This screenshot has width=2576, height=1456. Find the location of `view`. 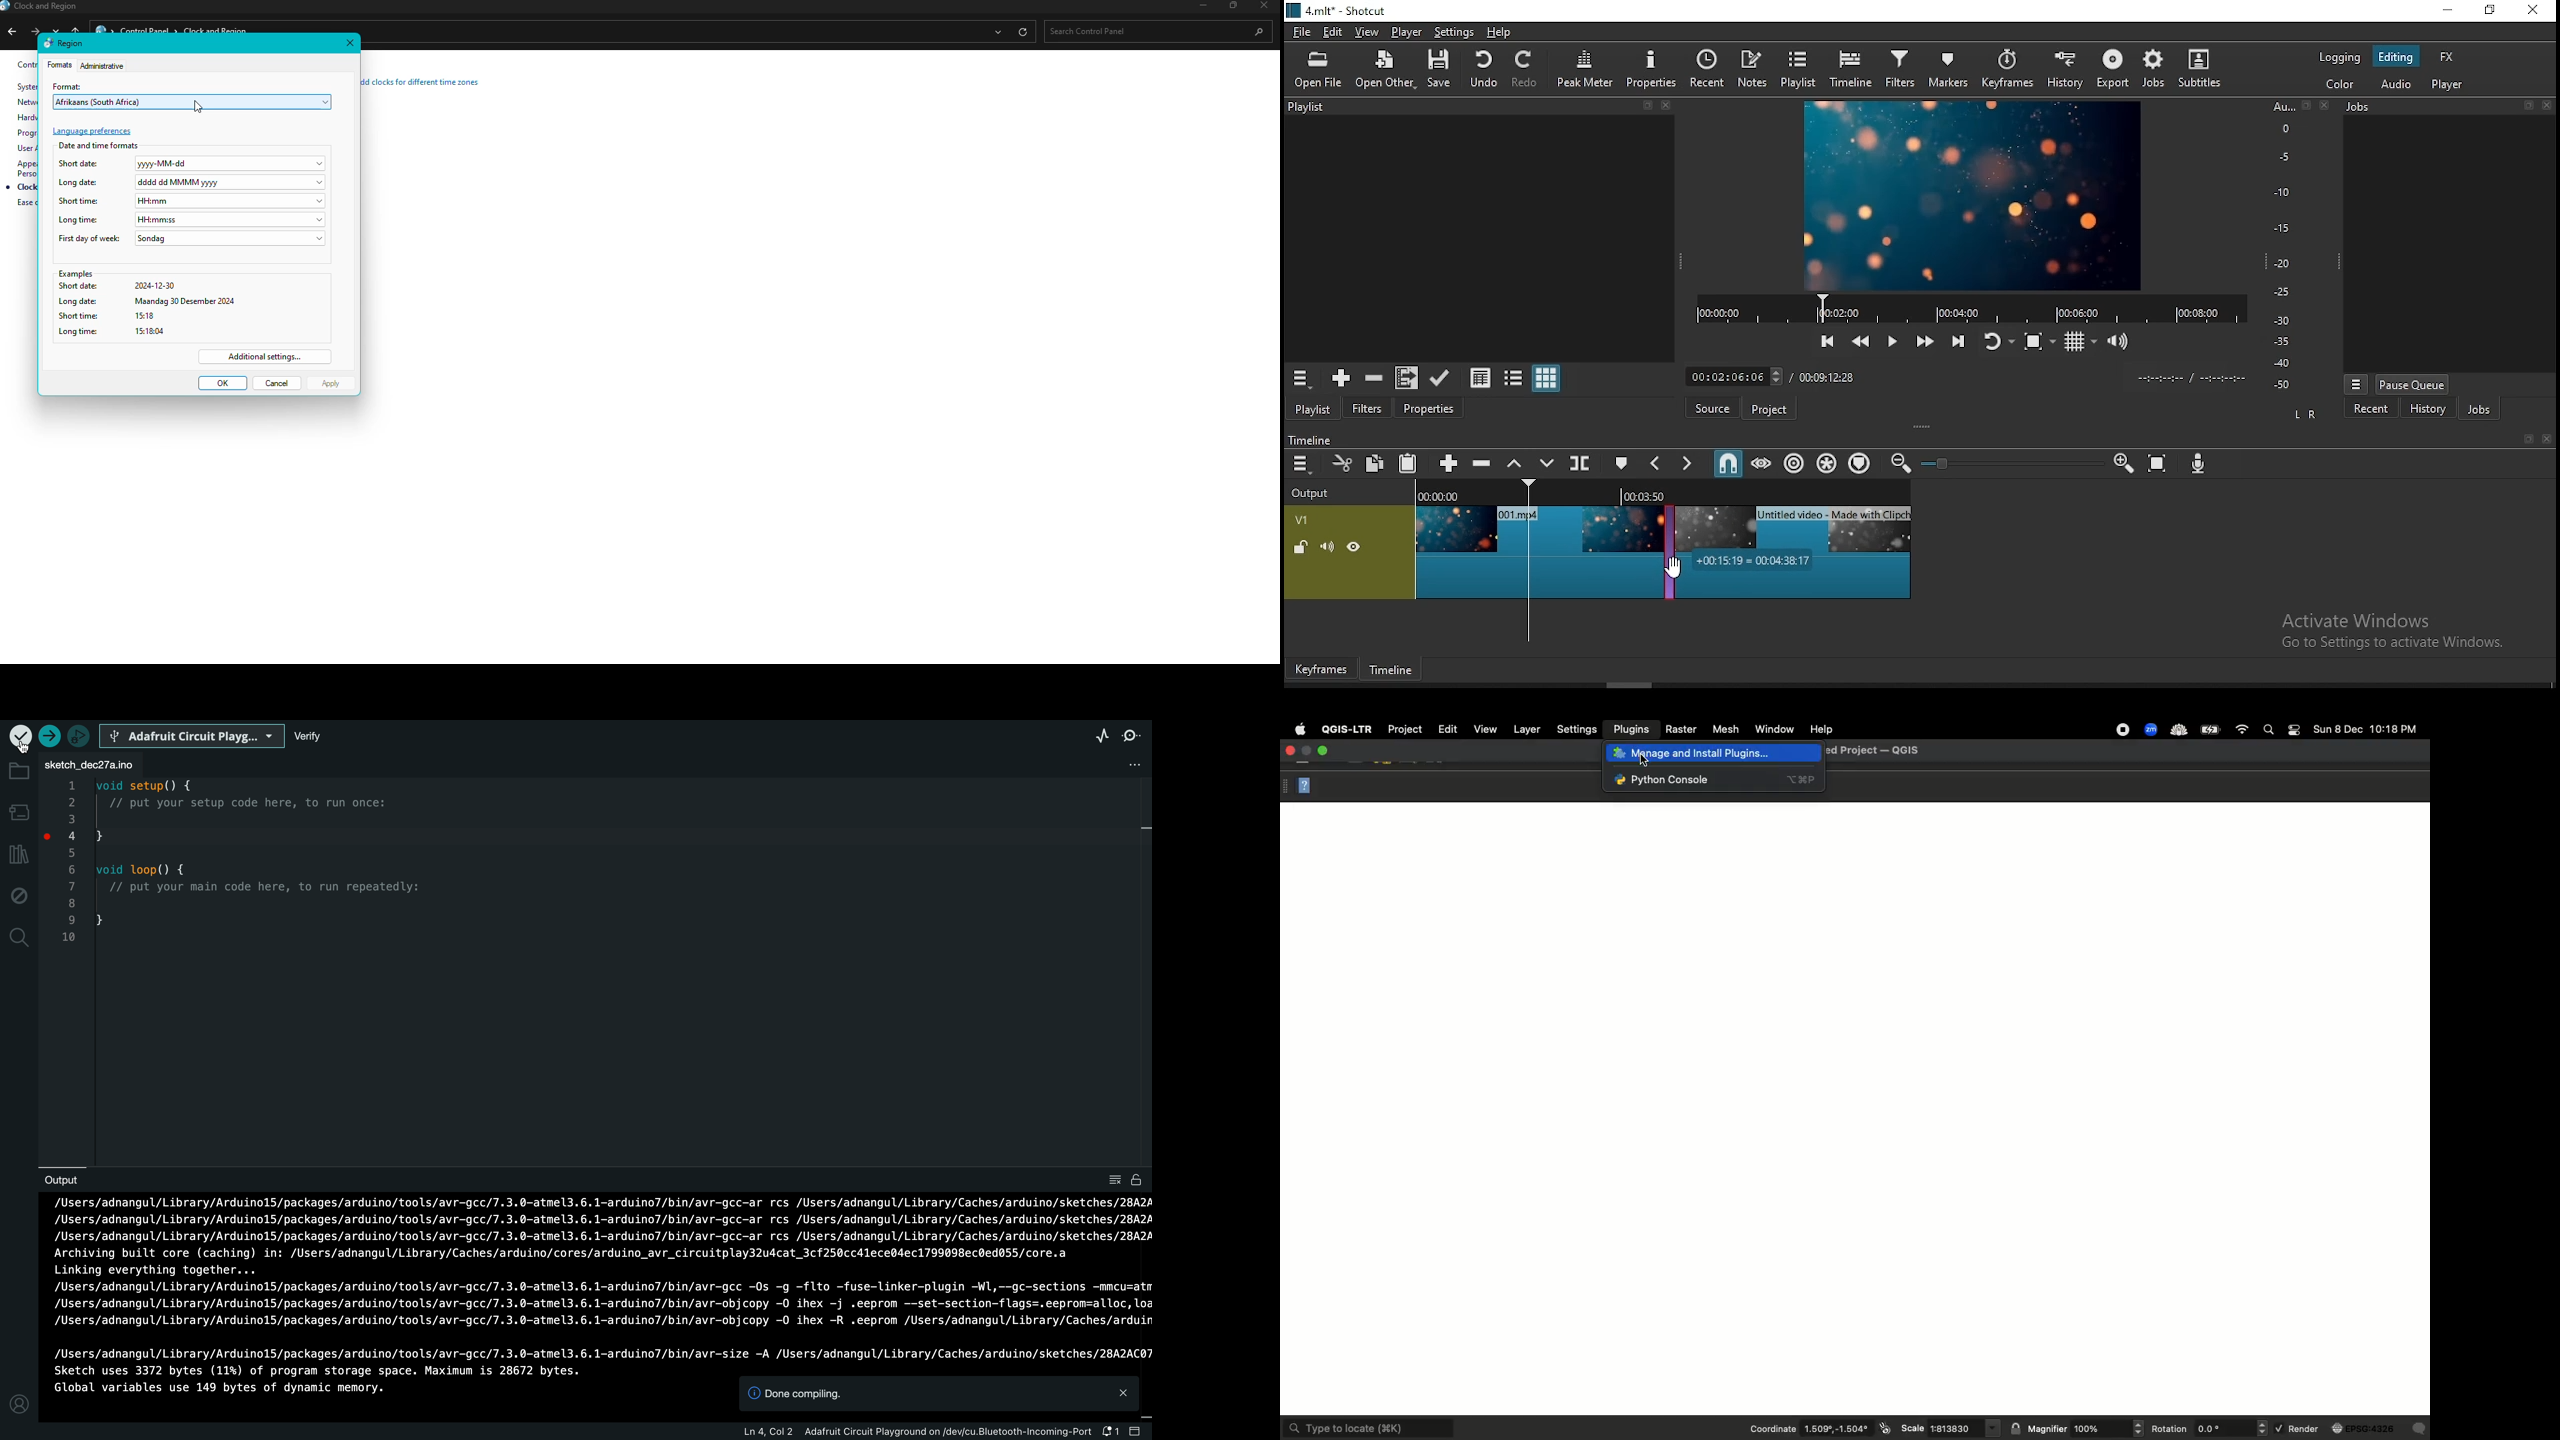

view is located at coordinates (1365, 31).